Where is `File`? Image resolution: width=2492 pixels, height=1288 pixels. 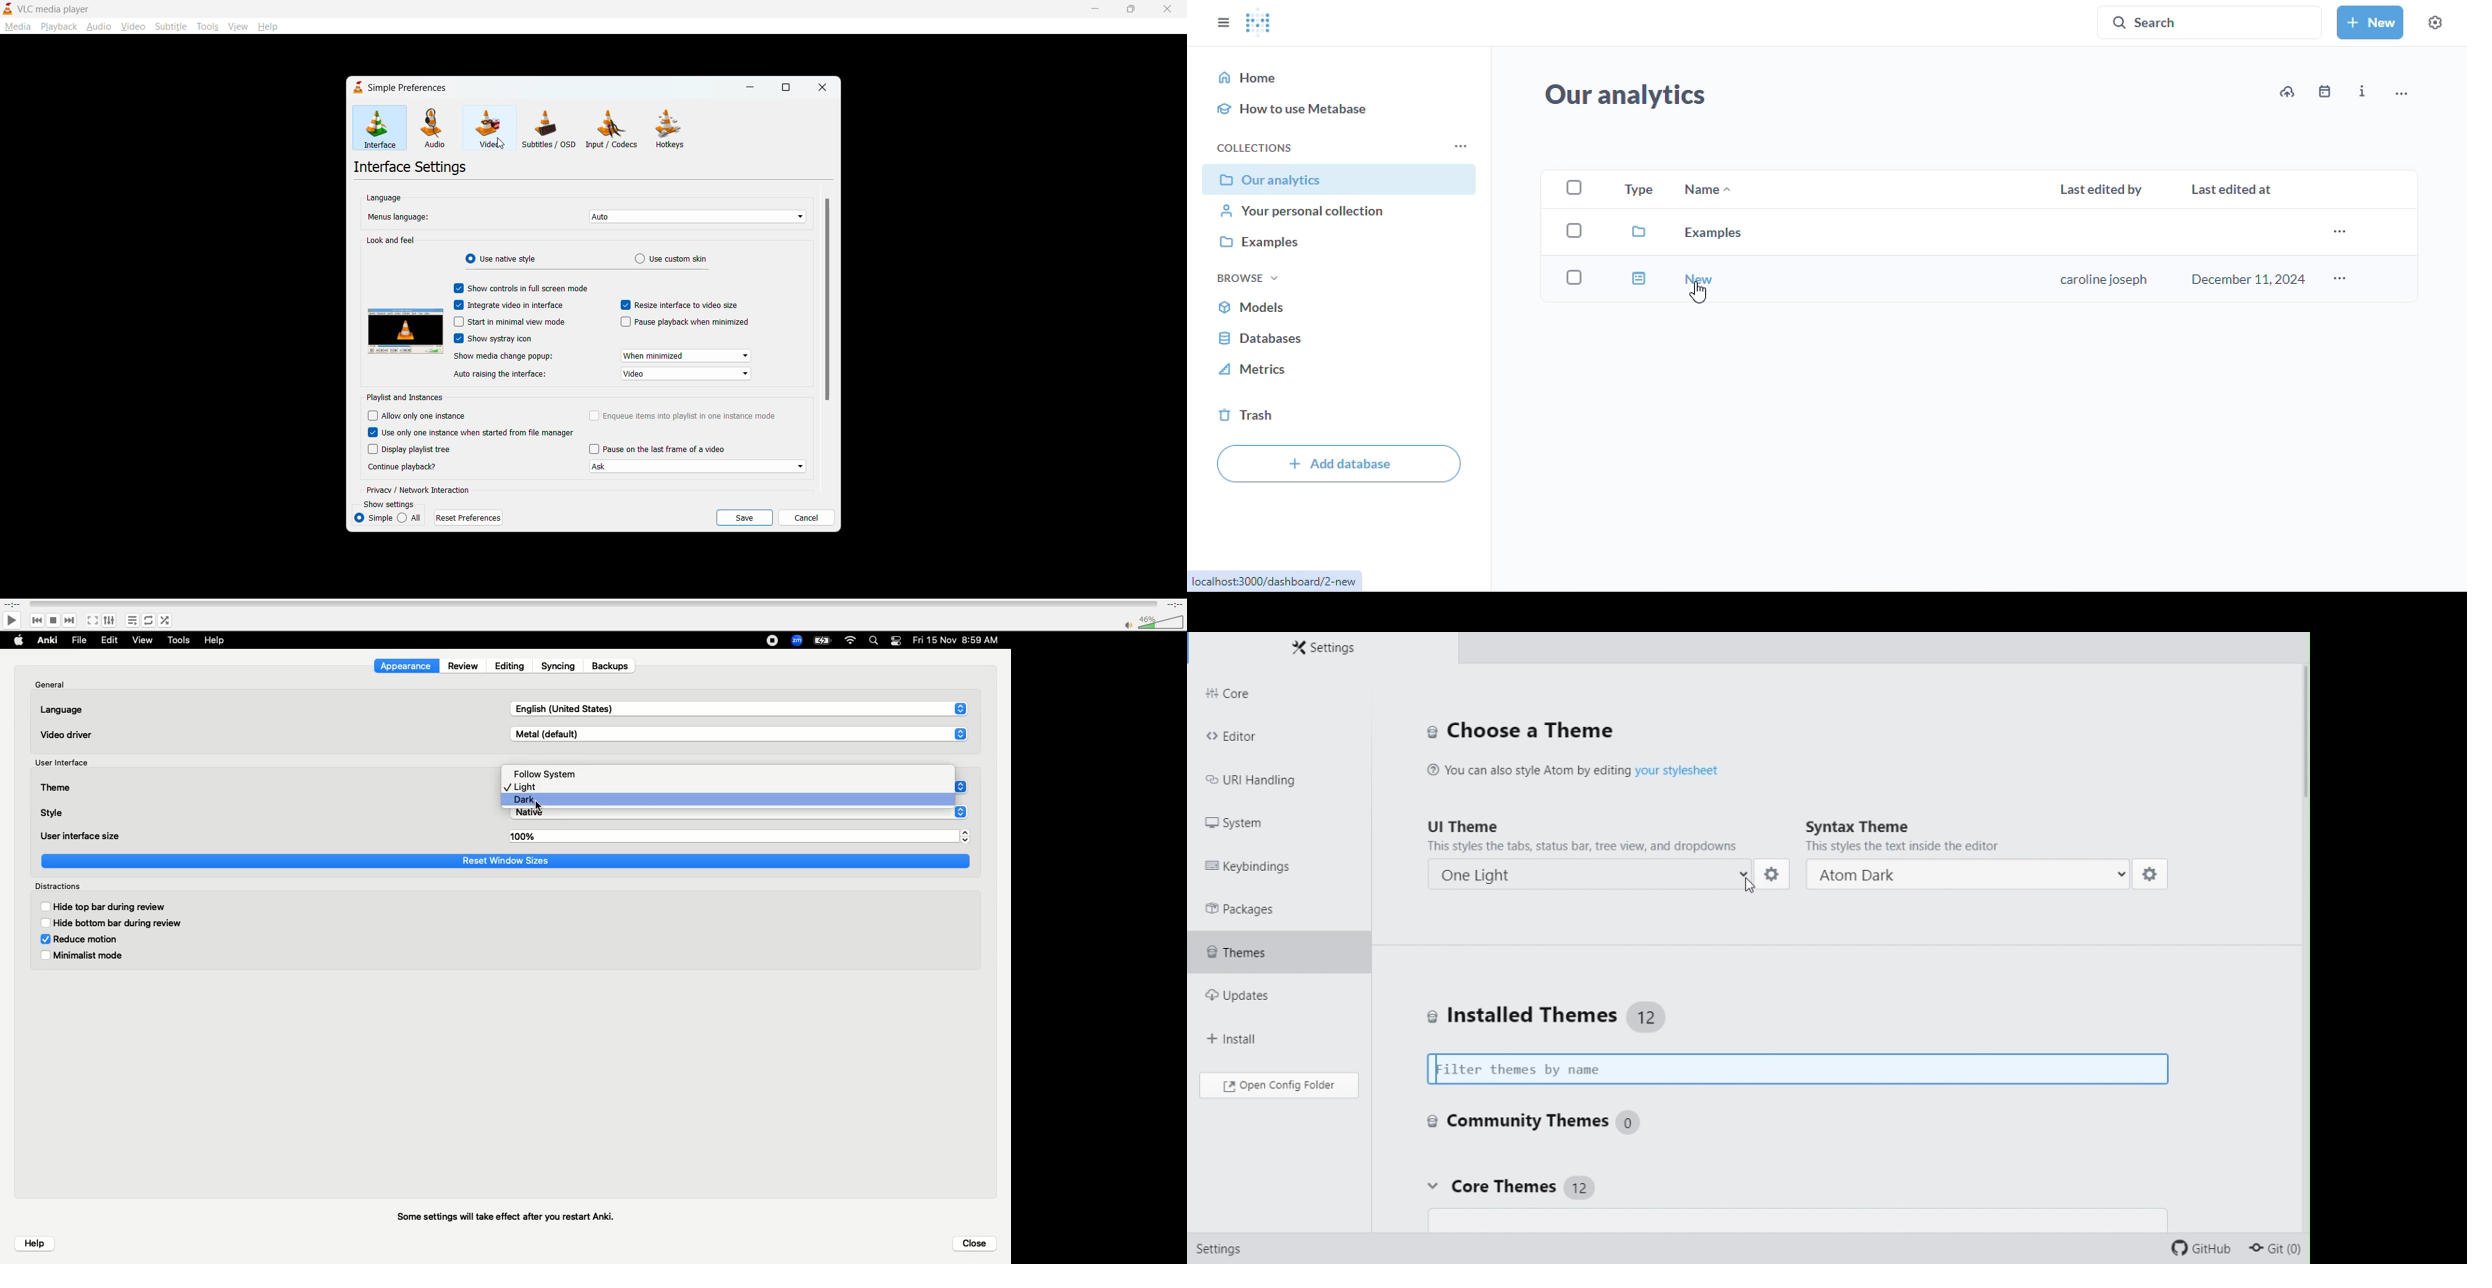 File is located at coordinates (80, 639).